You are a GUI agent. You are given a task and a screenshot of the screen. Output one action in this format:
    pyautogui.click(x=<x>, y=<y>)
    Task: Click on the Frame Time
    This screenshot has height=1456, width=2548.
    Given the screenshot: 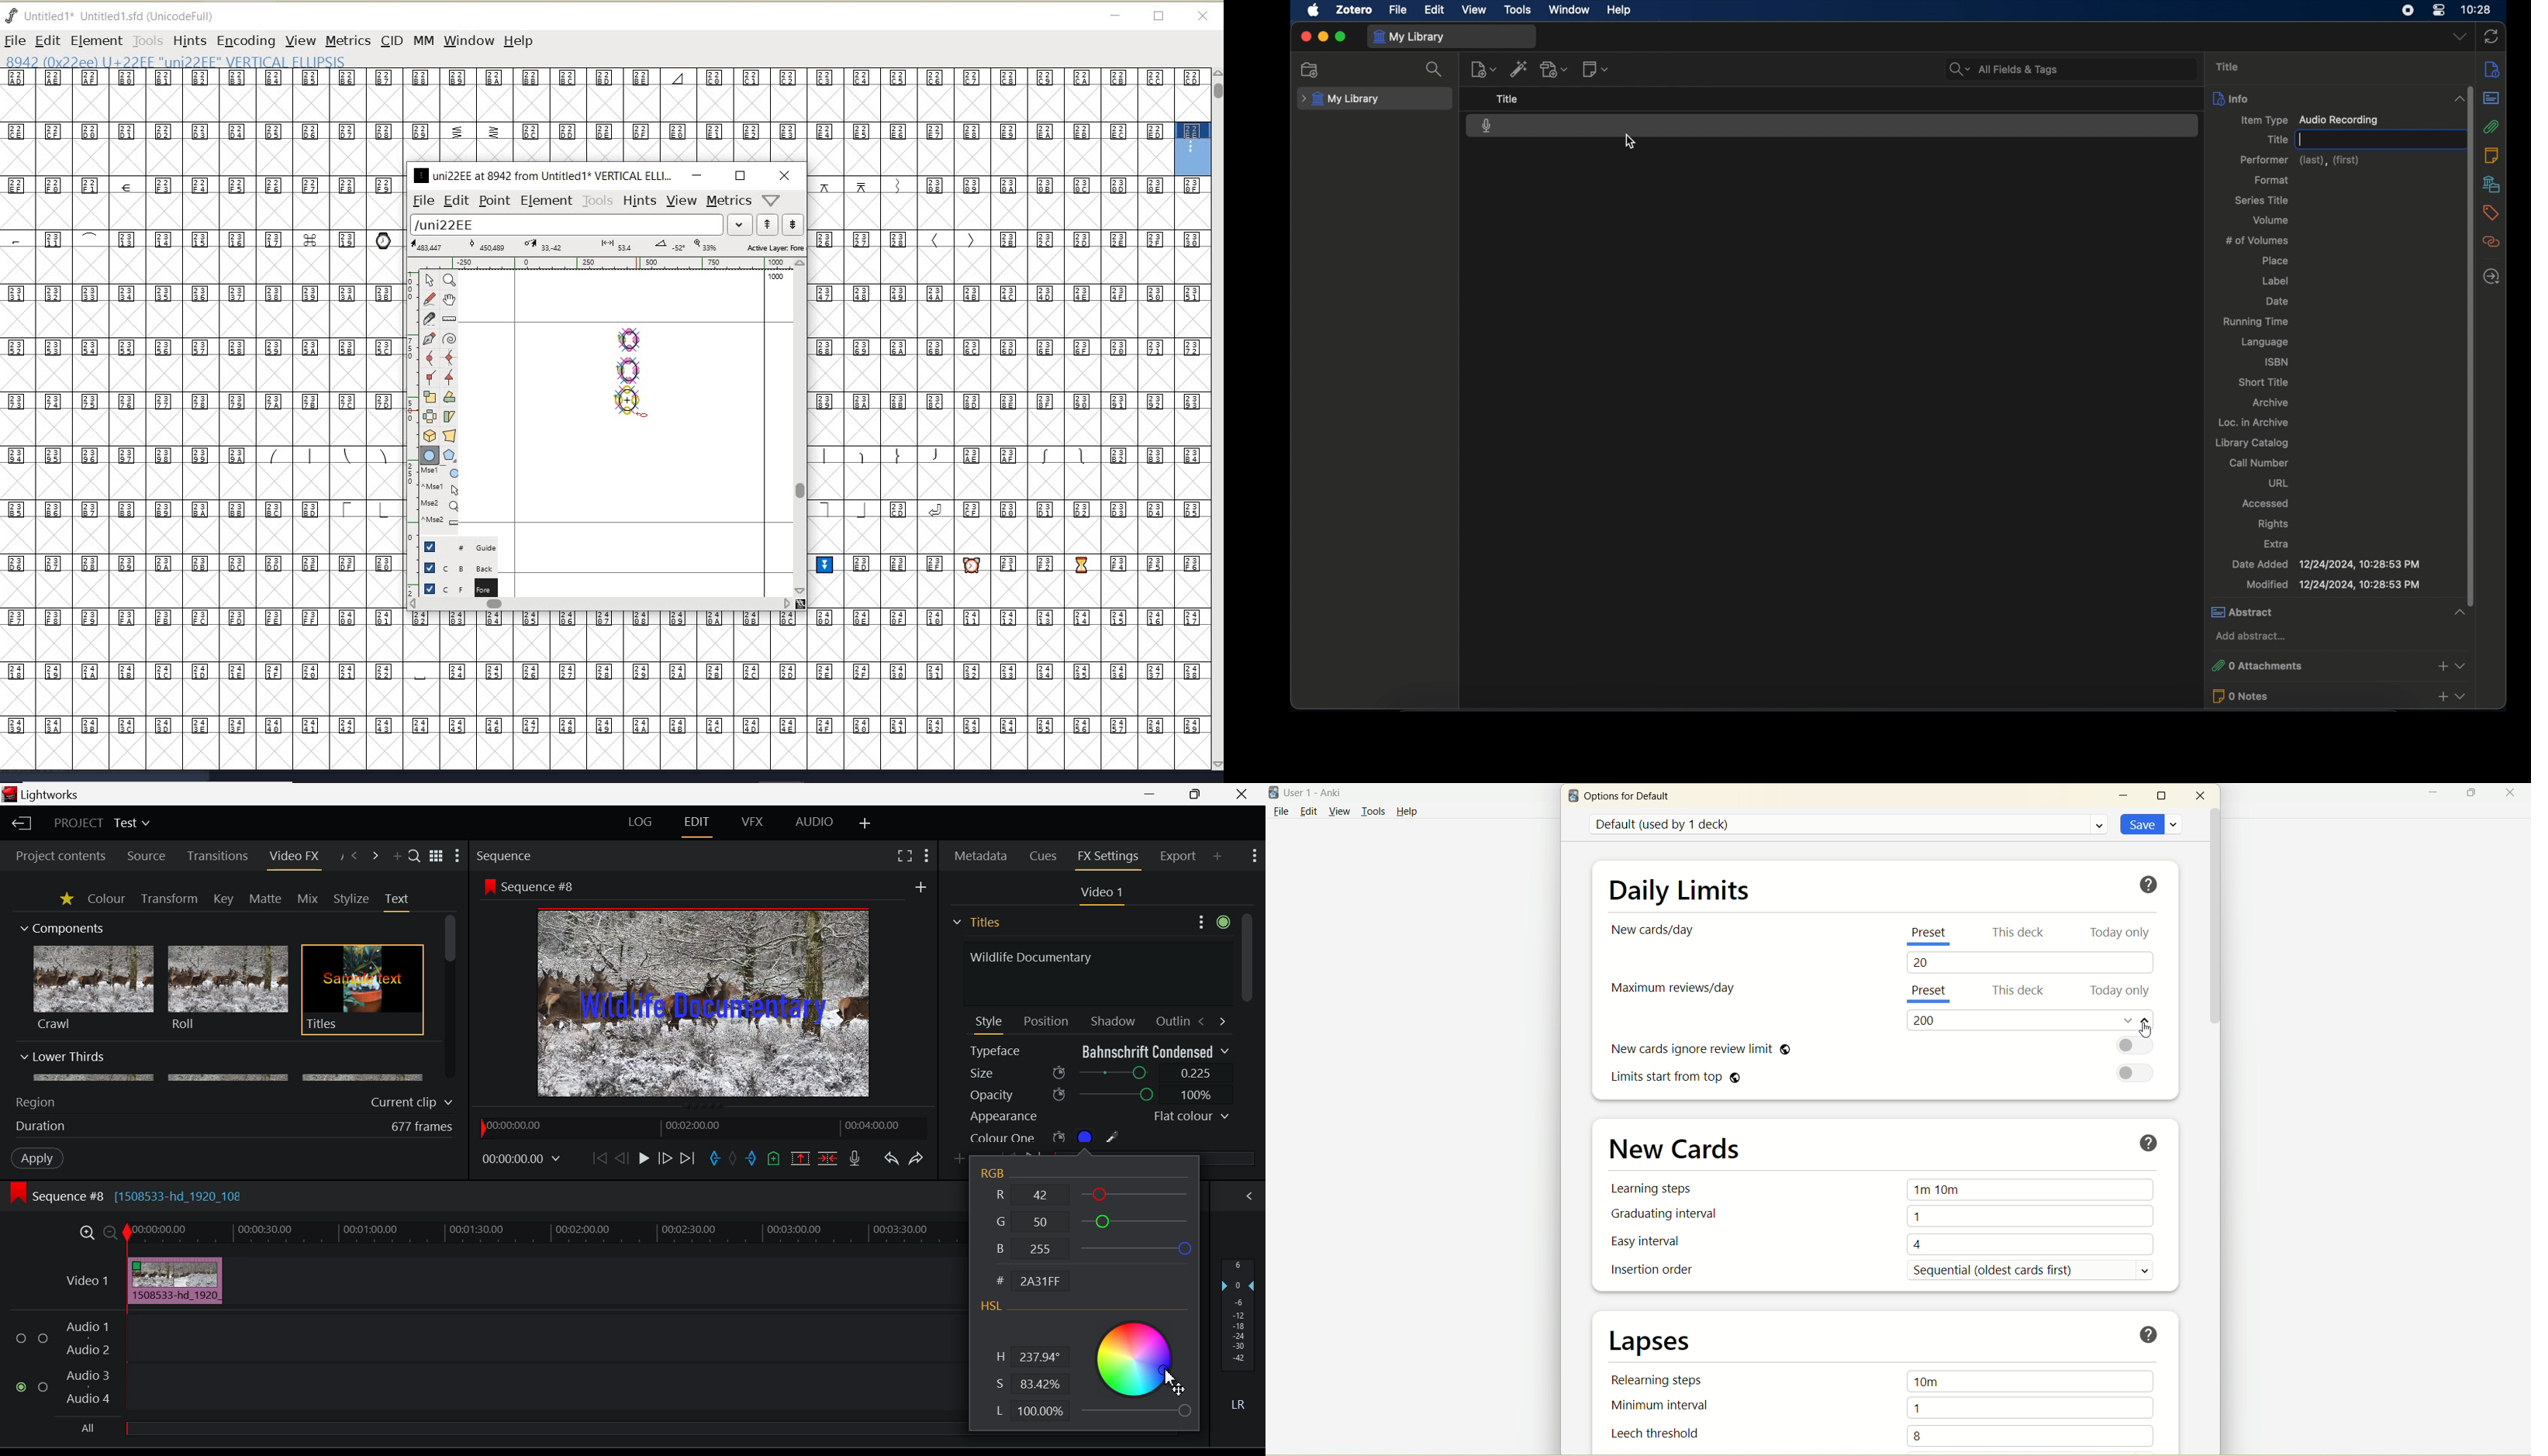 What is the action you would take?
    pyautogui.click(x=522, y=1161)
    